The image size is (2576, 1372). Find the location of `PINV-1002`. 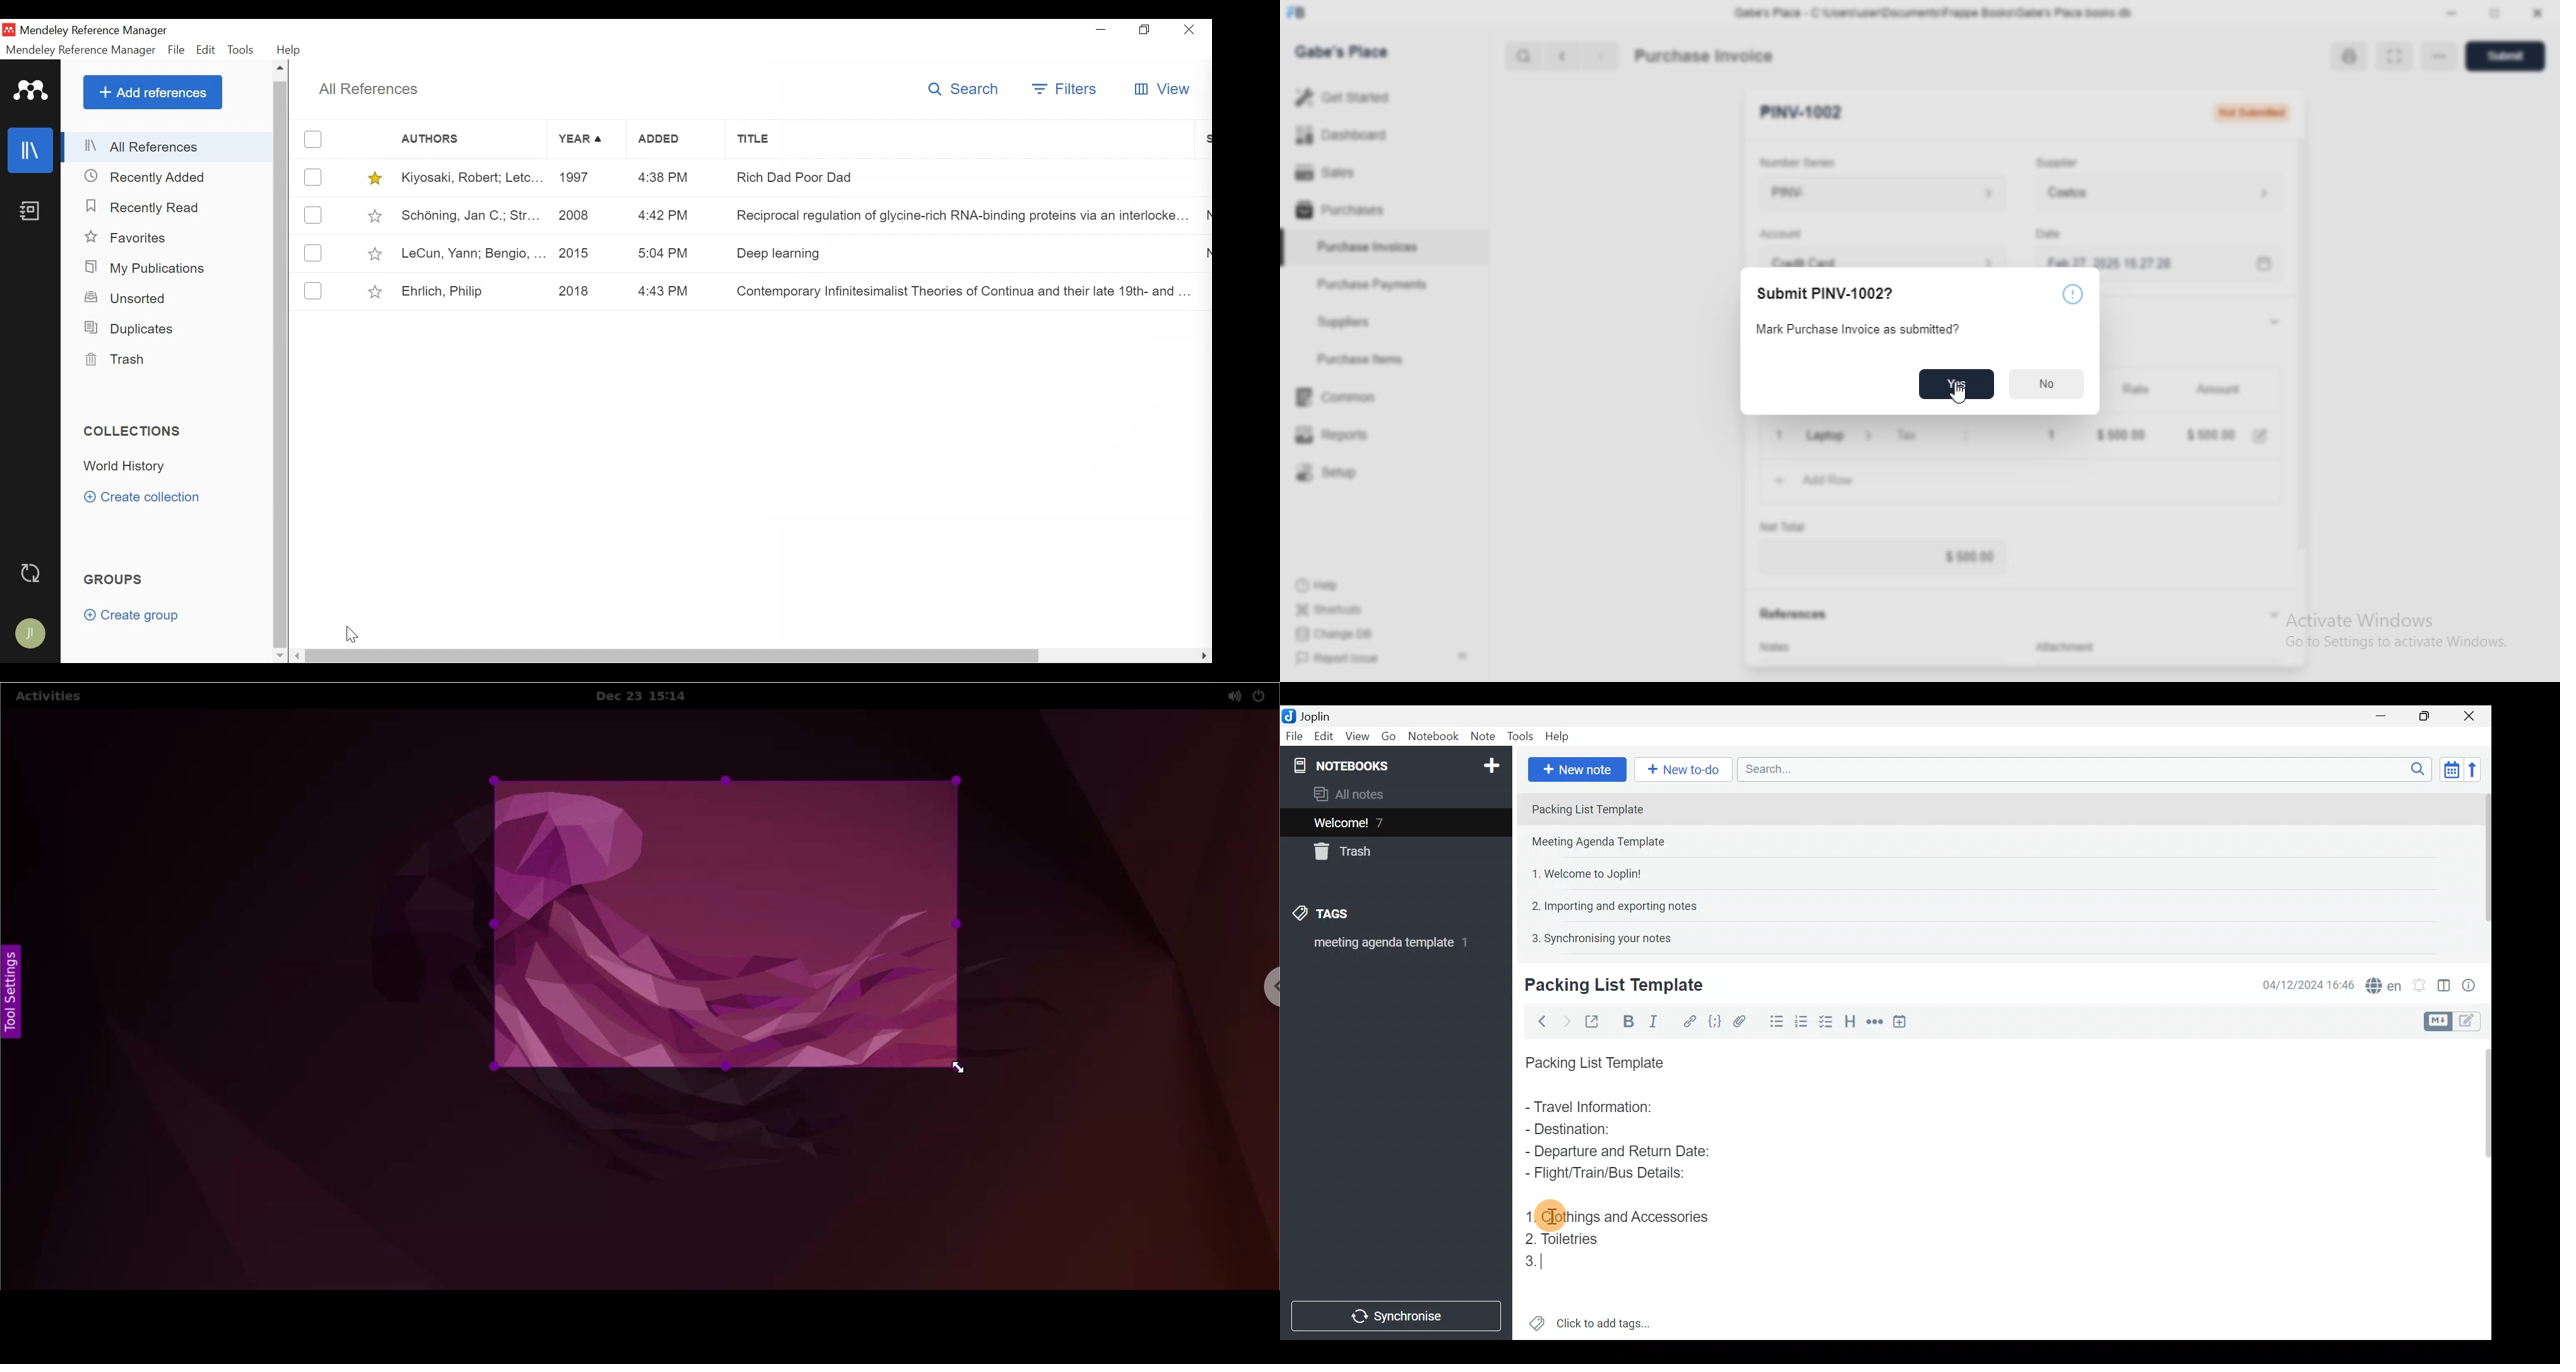

PINV-1002 is located at coordinates (1802, 113).